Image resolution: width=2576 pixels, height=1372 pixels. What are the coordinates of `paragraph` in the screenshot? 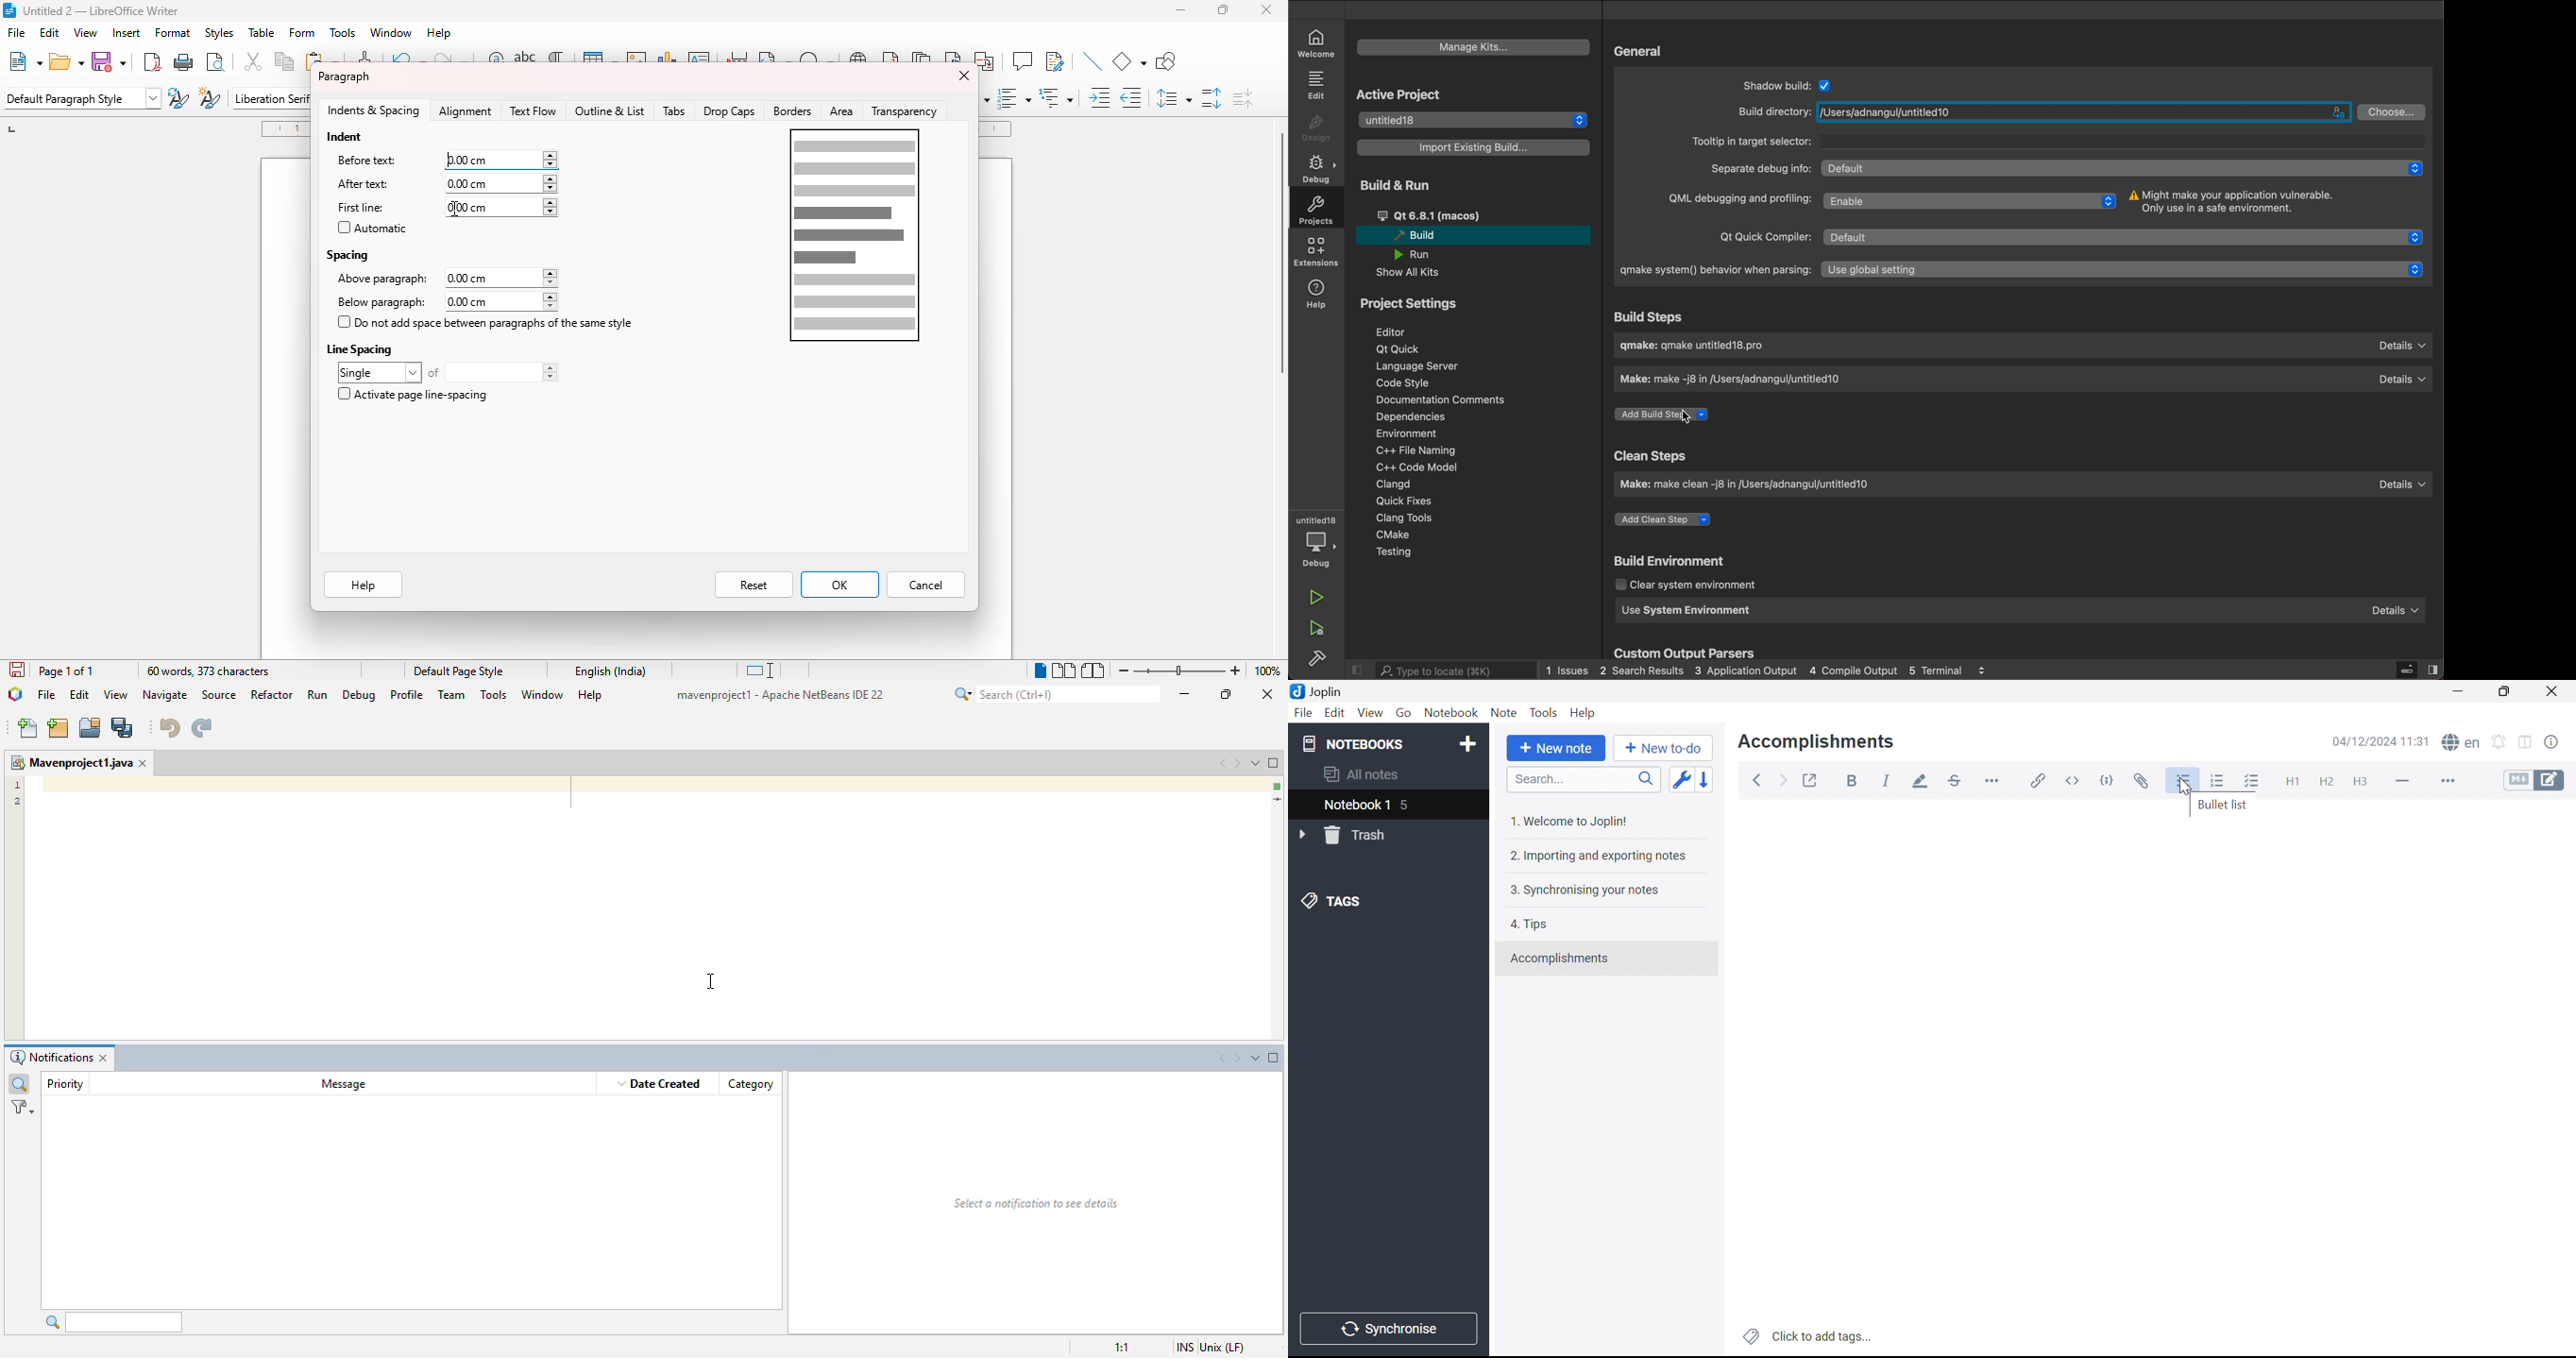 It's located at (344, 76).